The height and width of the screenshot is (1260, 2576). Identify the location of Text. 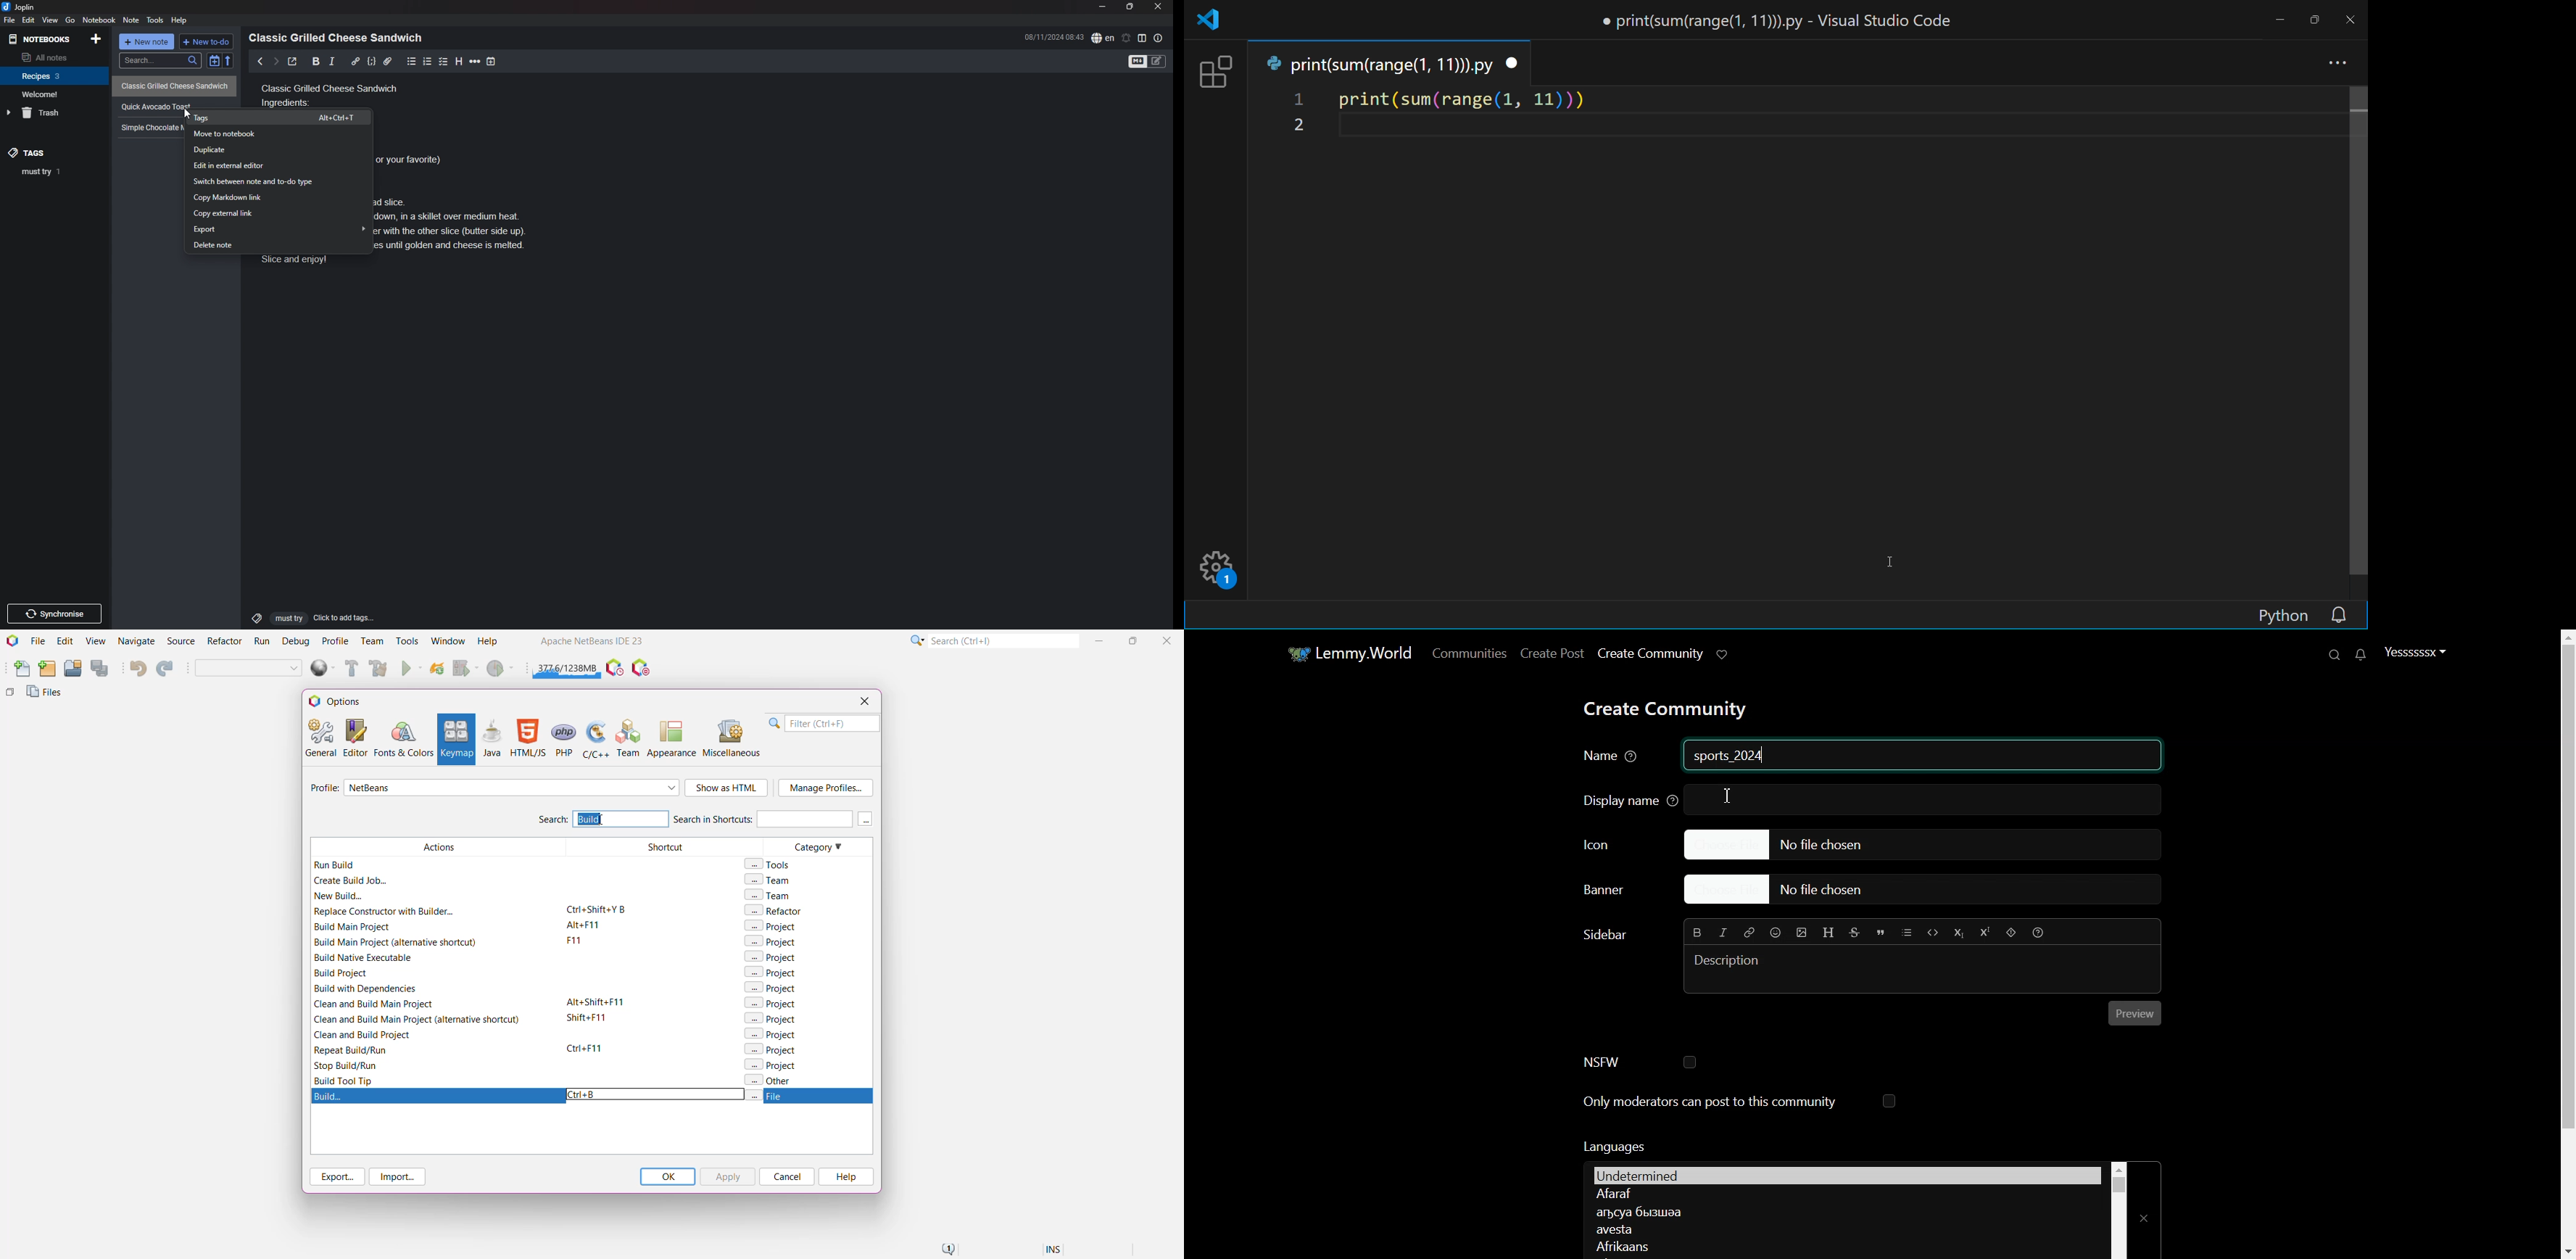
(1612, 1146).